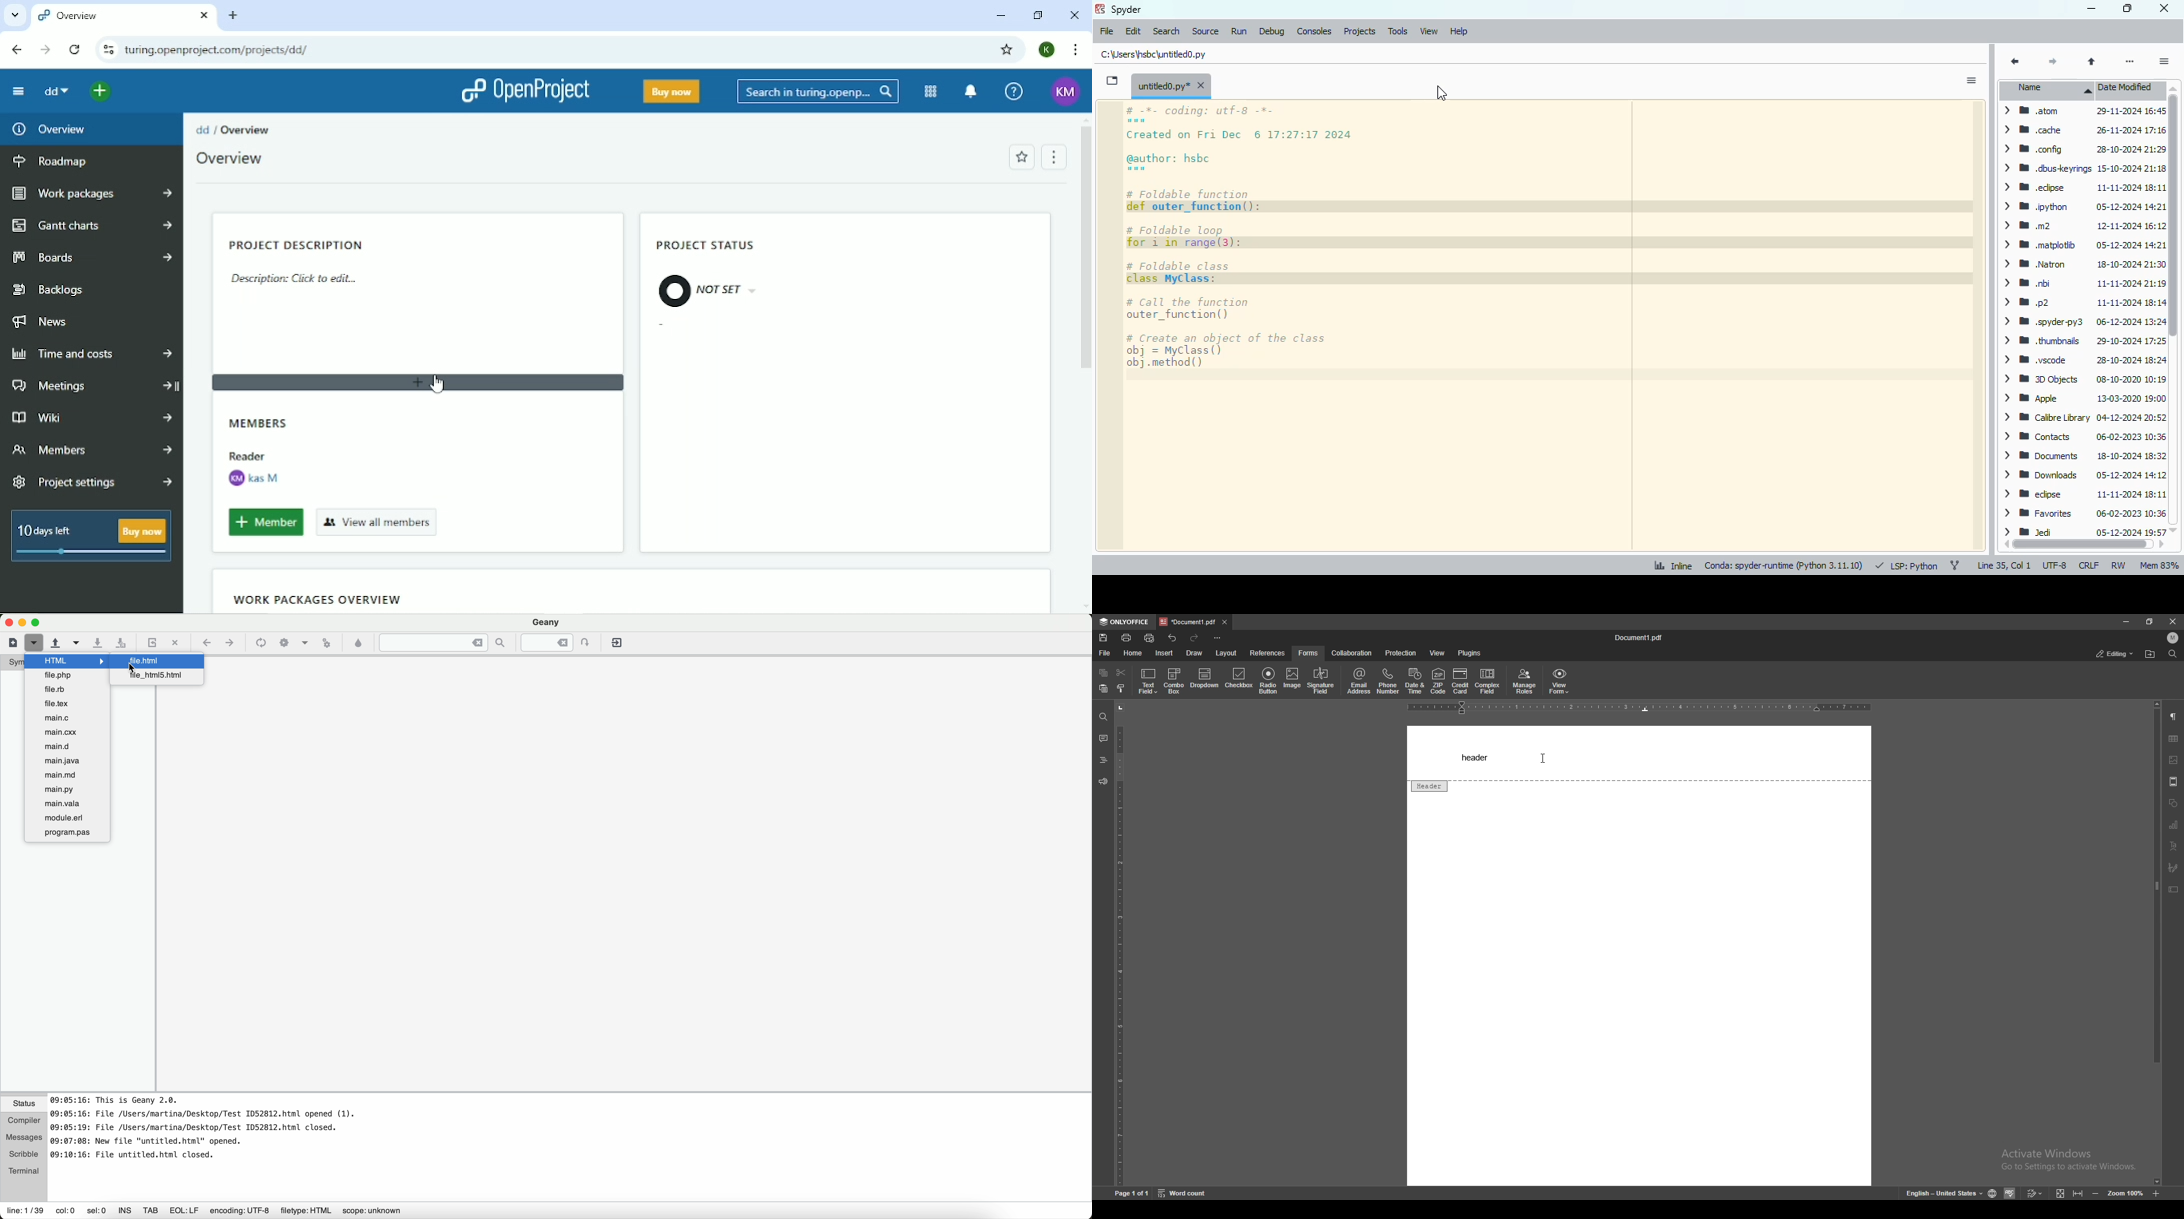 Image resolution: width=2184 pixels, height=1232 pixels. I want to click on lem 83%, so click(2161, 565).